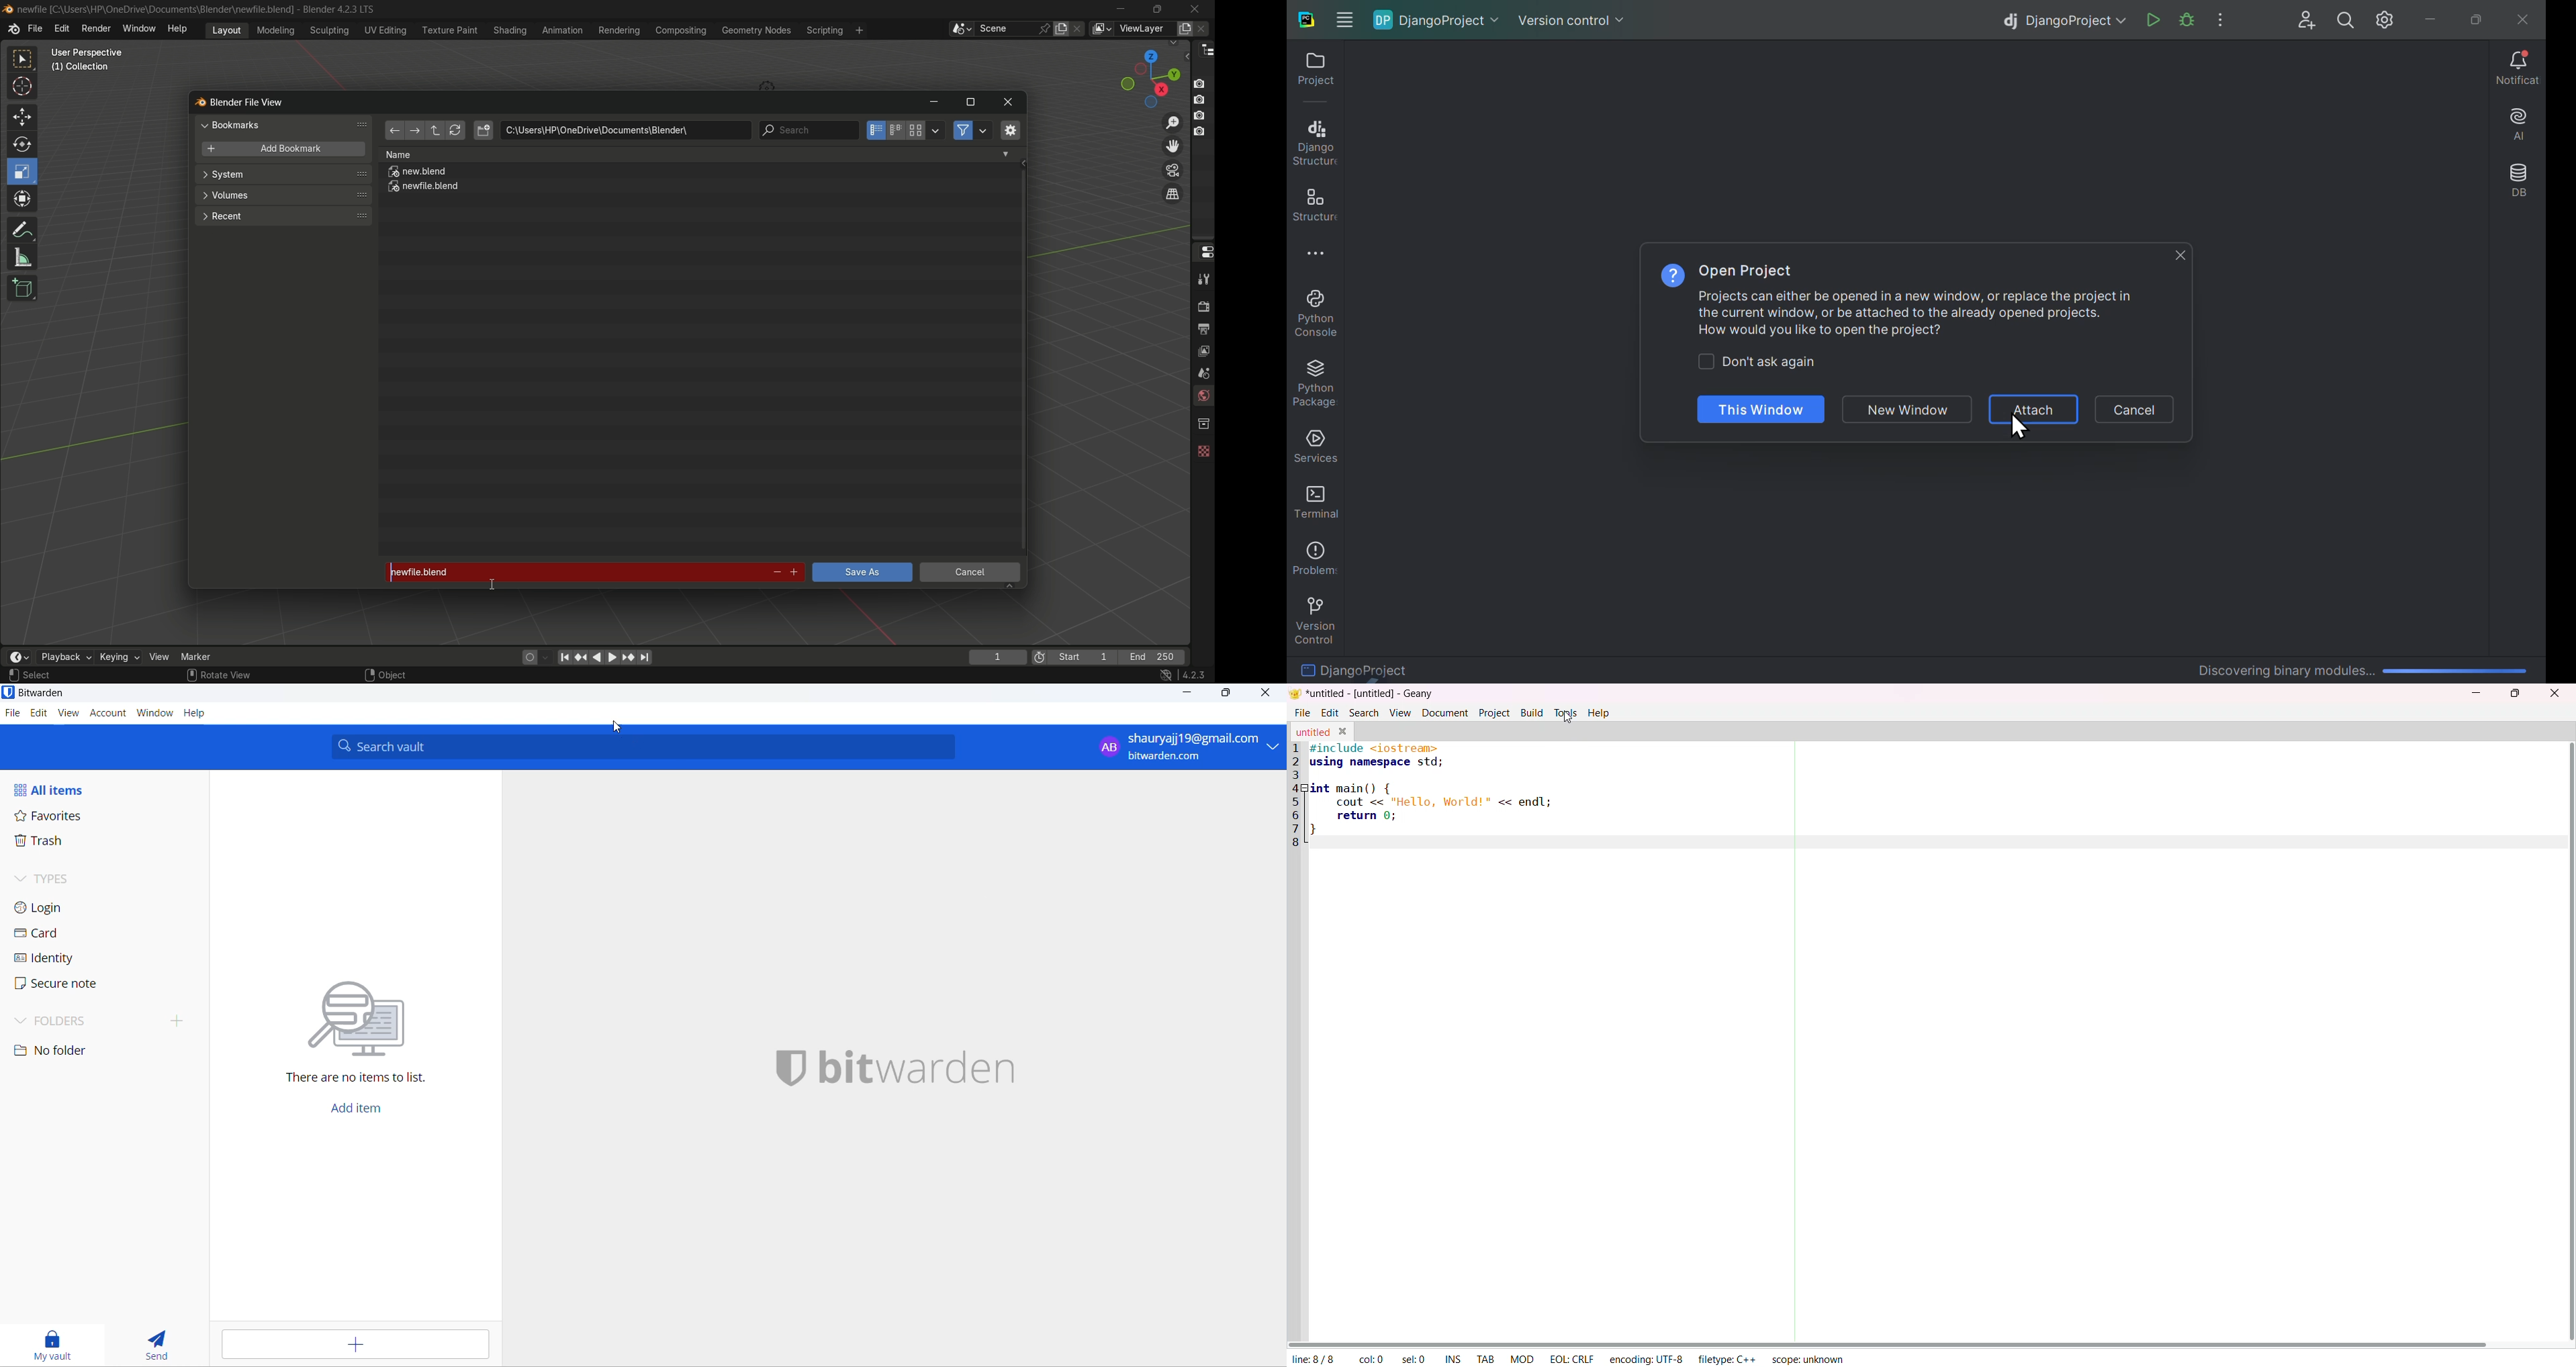 The image size is (2576, 1372). What do you see at coordinates (58, 985) in the screenshot?
I see `secure note` at bounding box center [58, 985].